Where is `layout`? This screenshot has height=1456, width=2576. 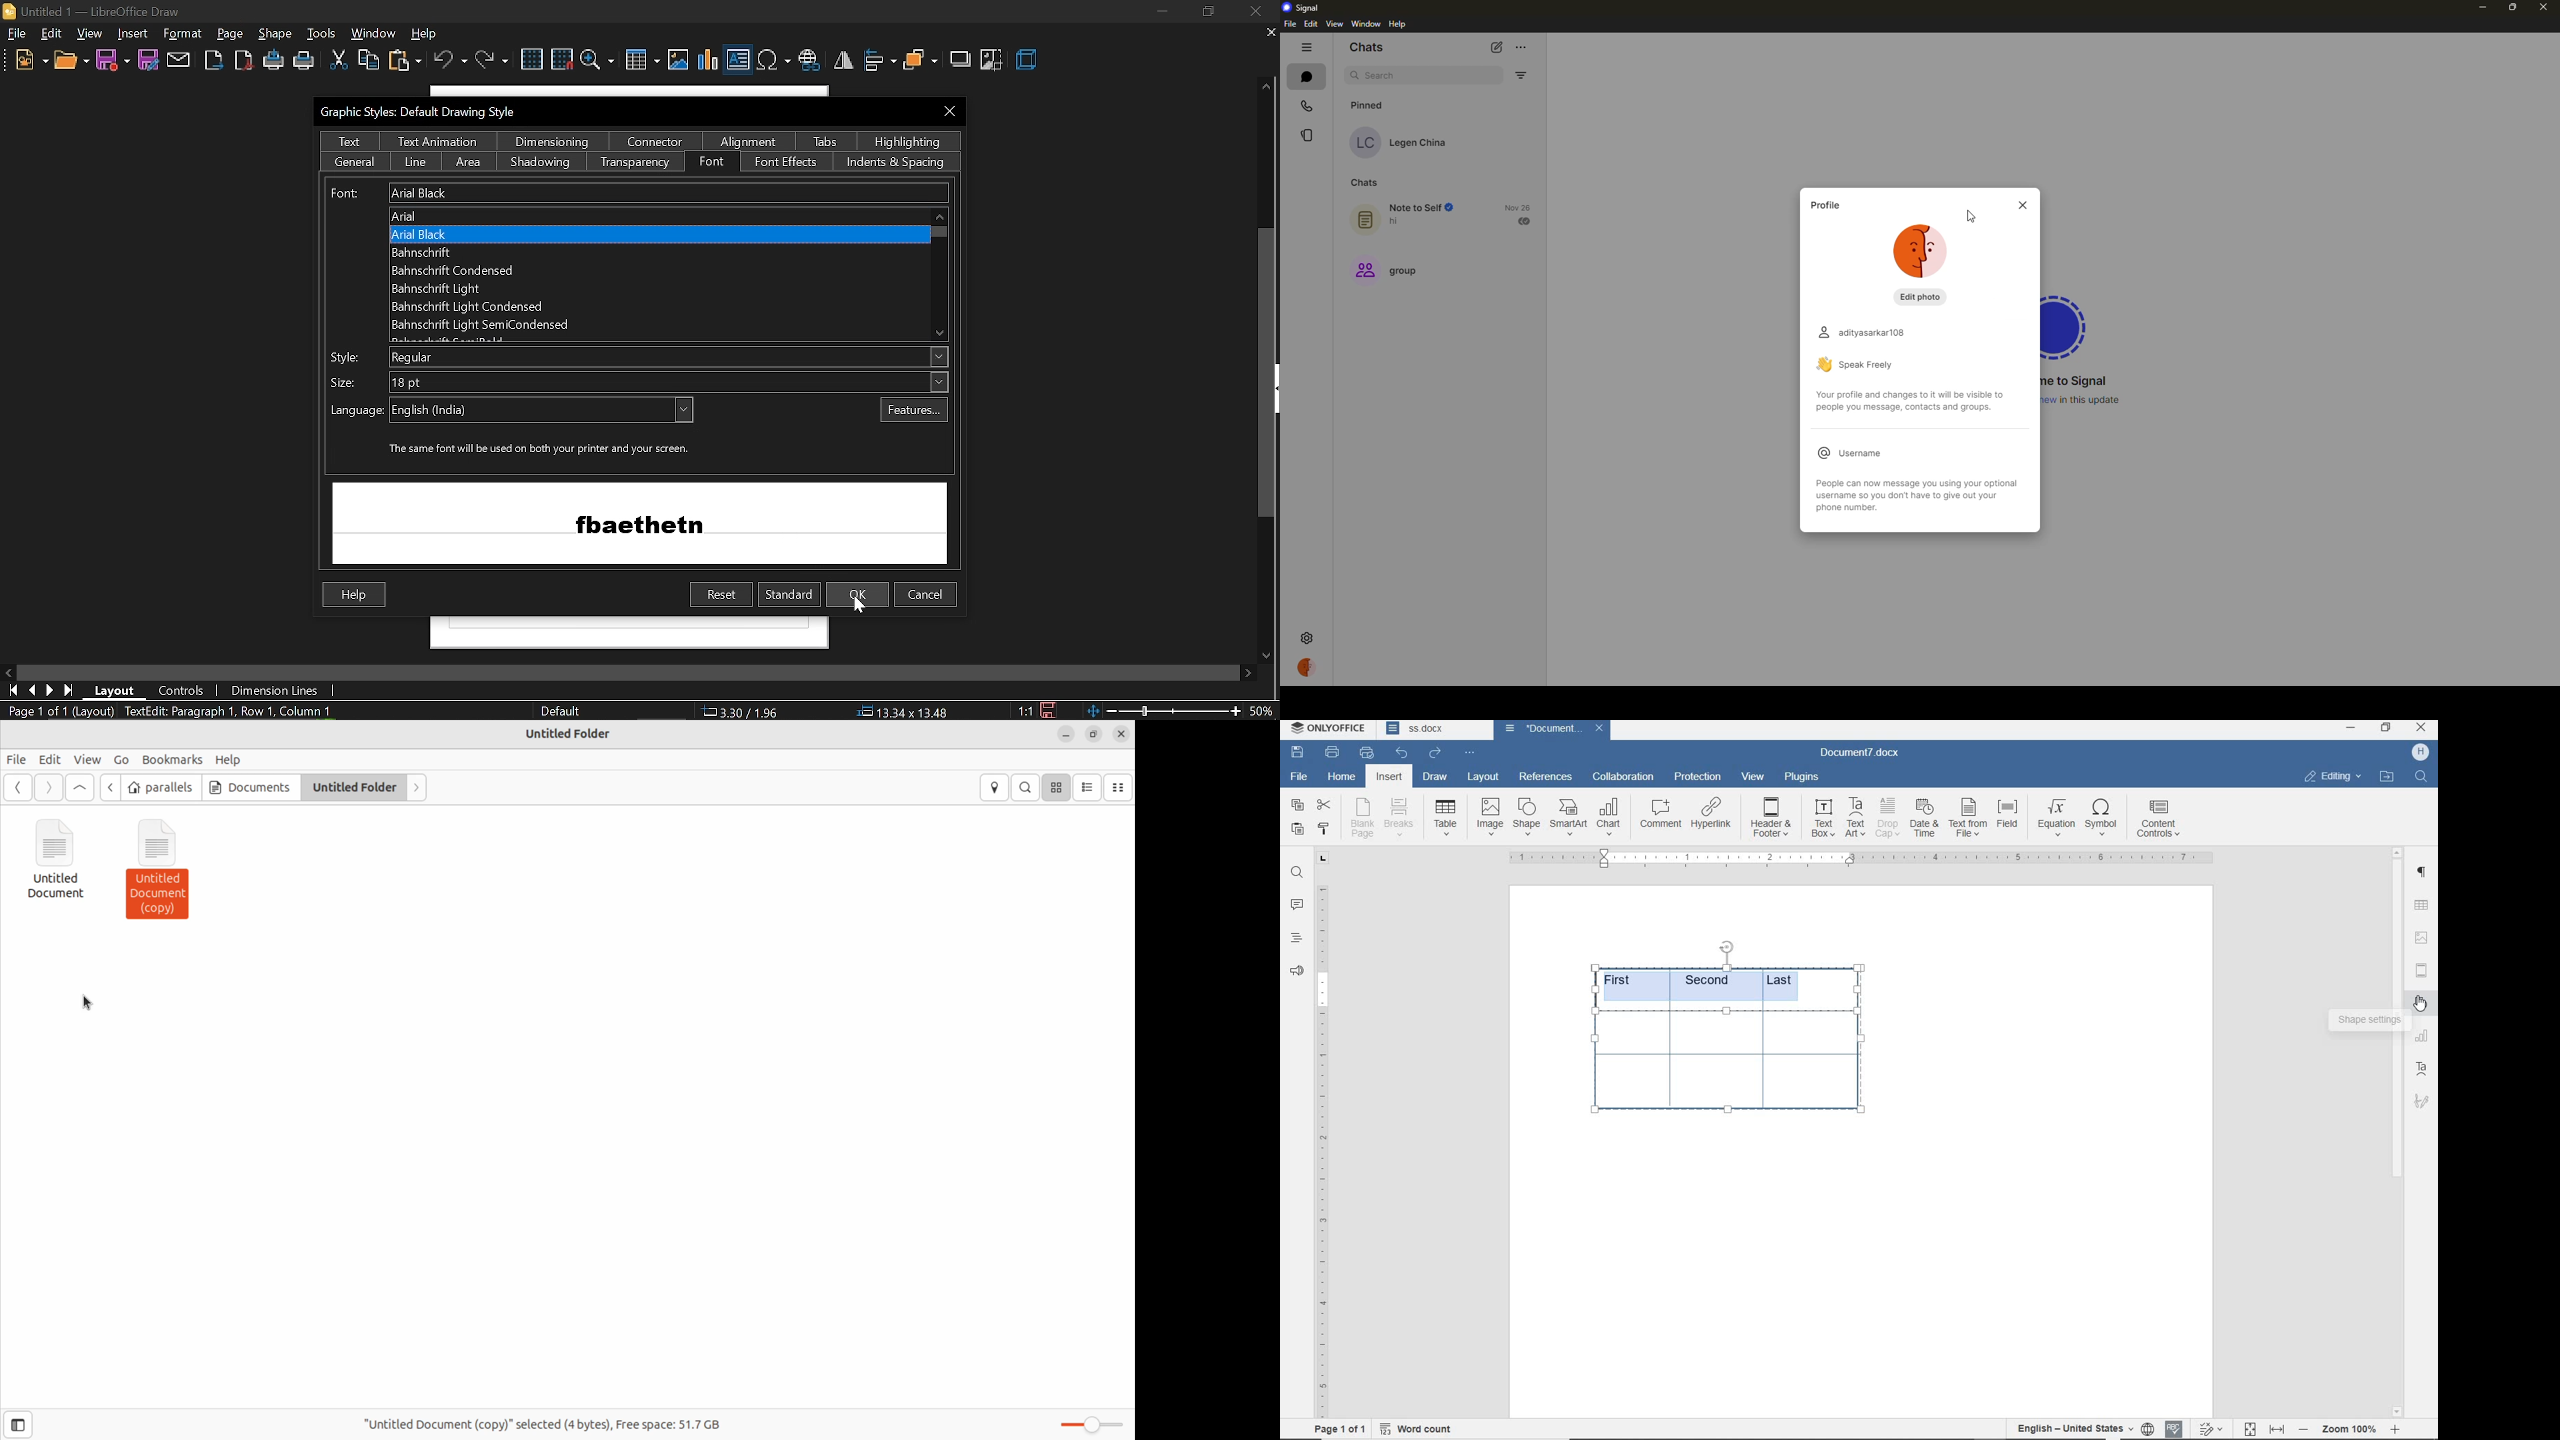 layout is located at coordinates (115, 691).